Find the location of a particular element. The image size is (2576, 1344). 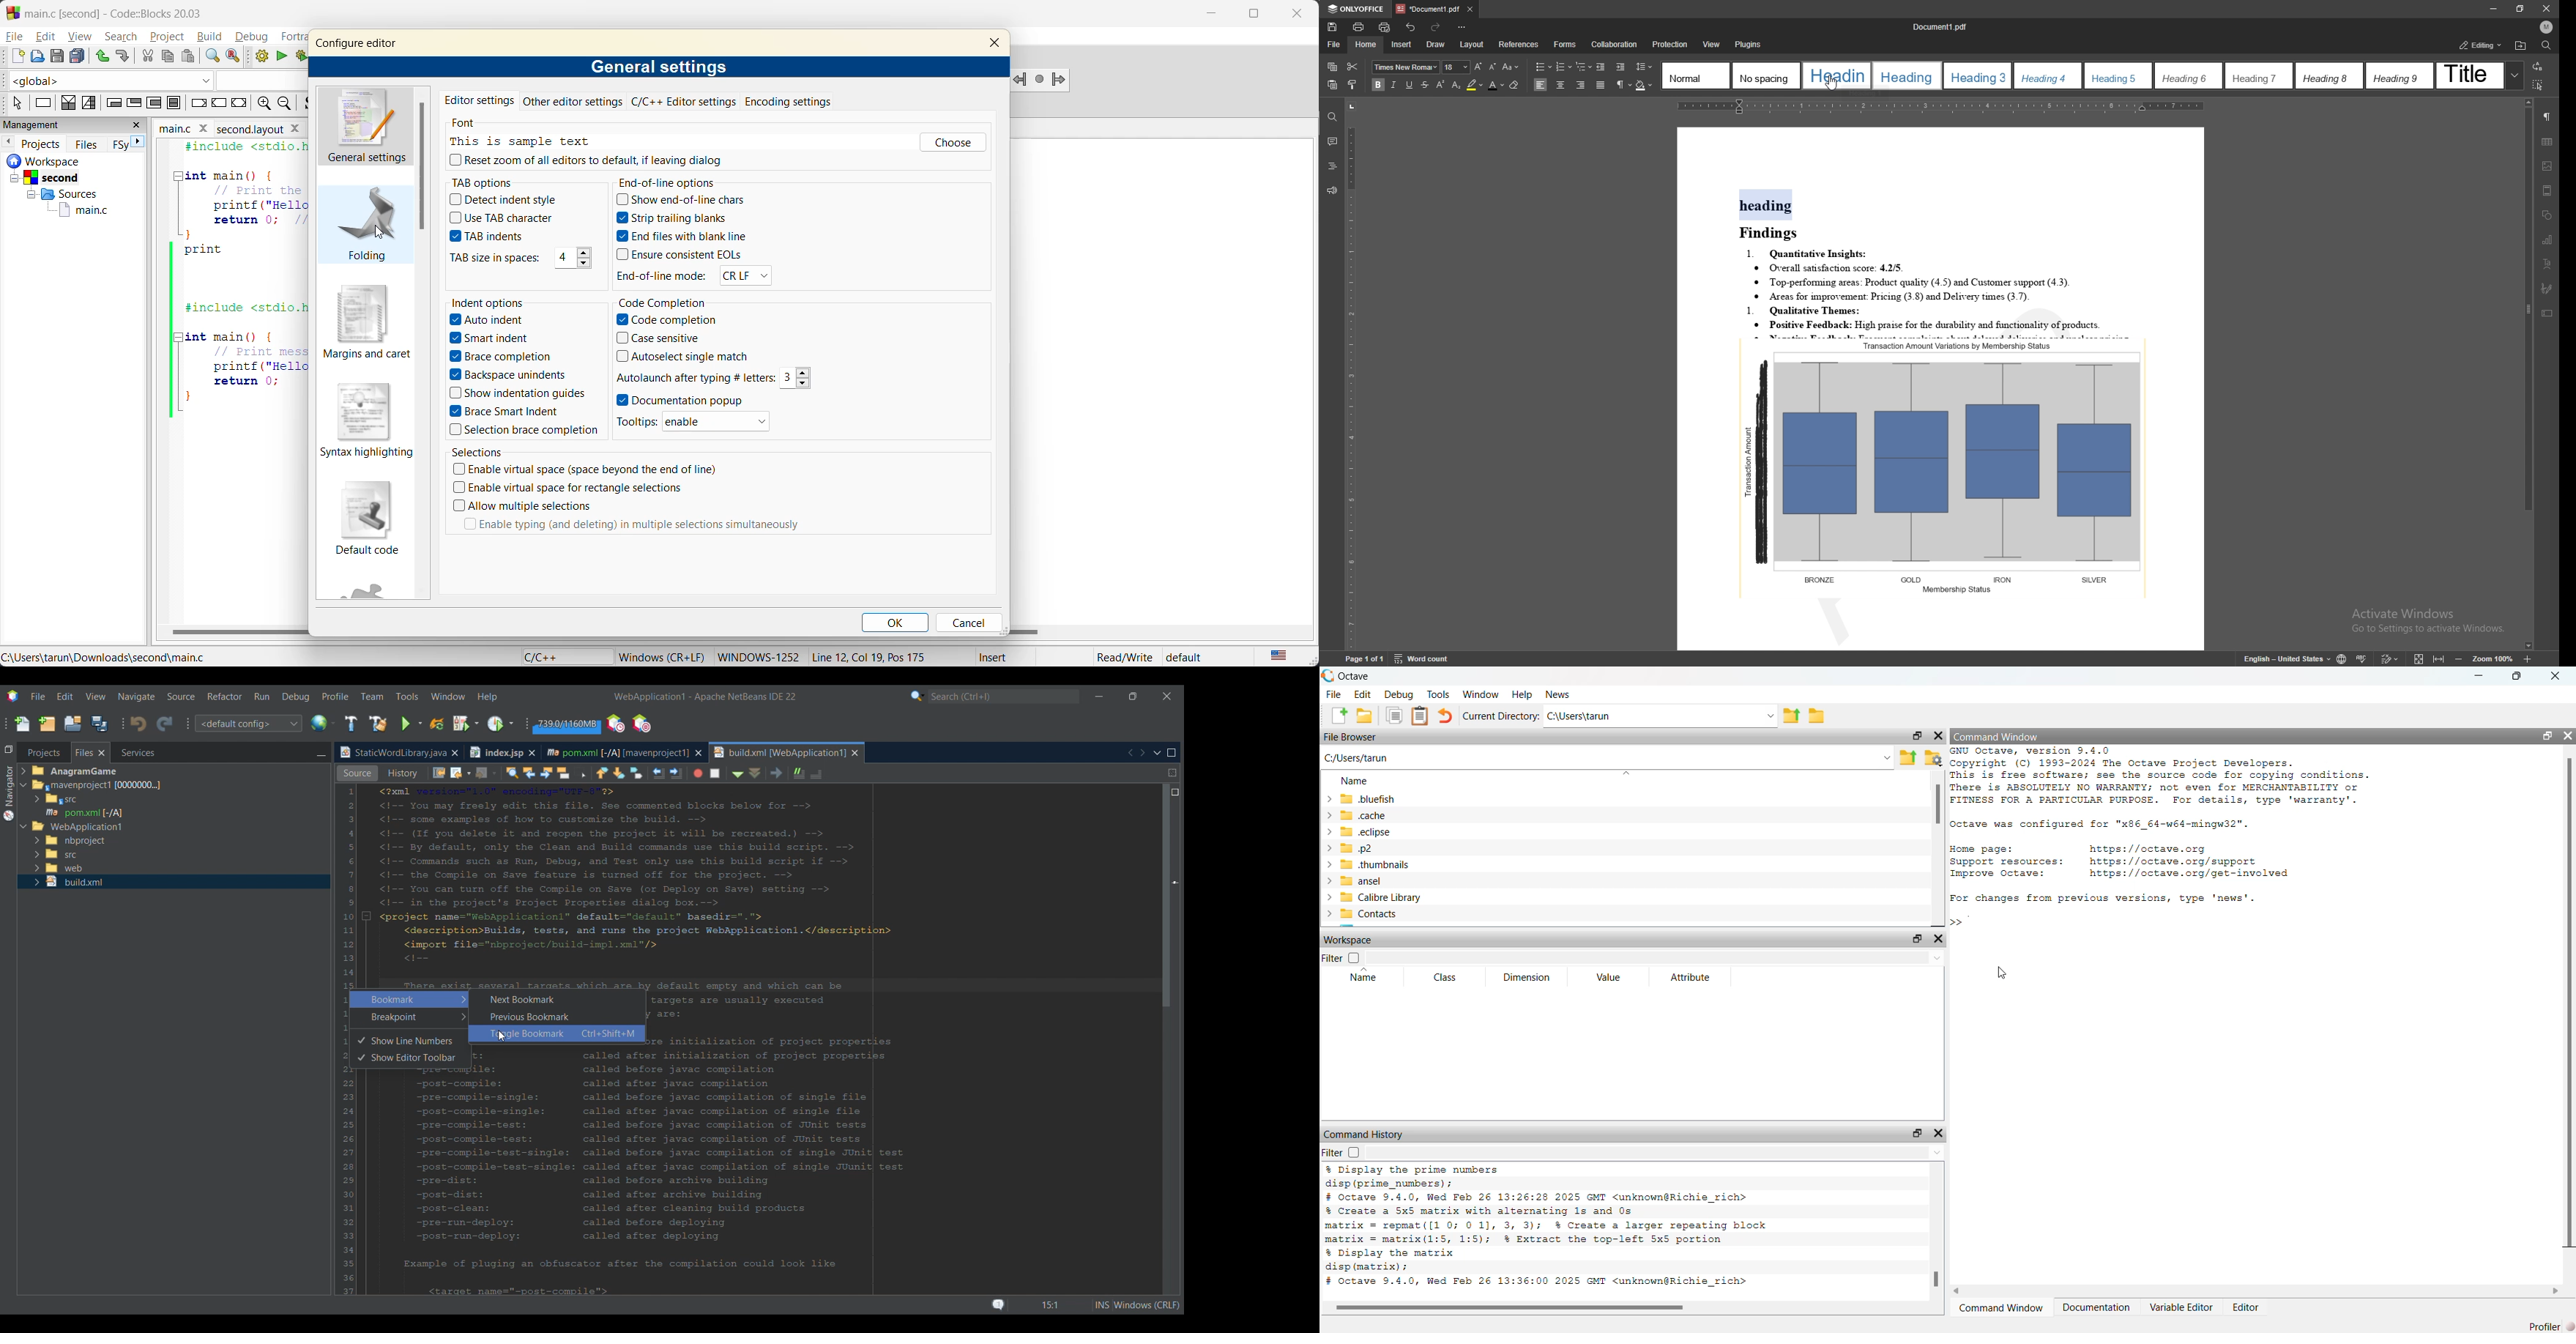

use tab character is located at coordinates (504, 218).